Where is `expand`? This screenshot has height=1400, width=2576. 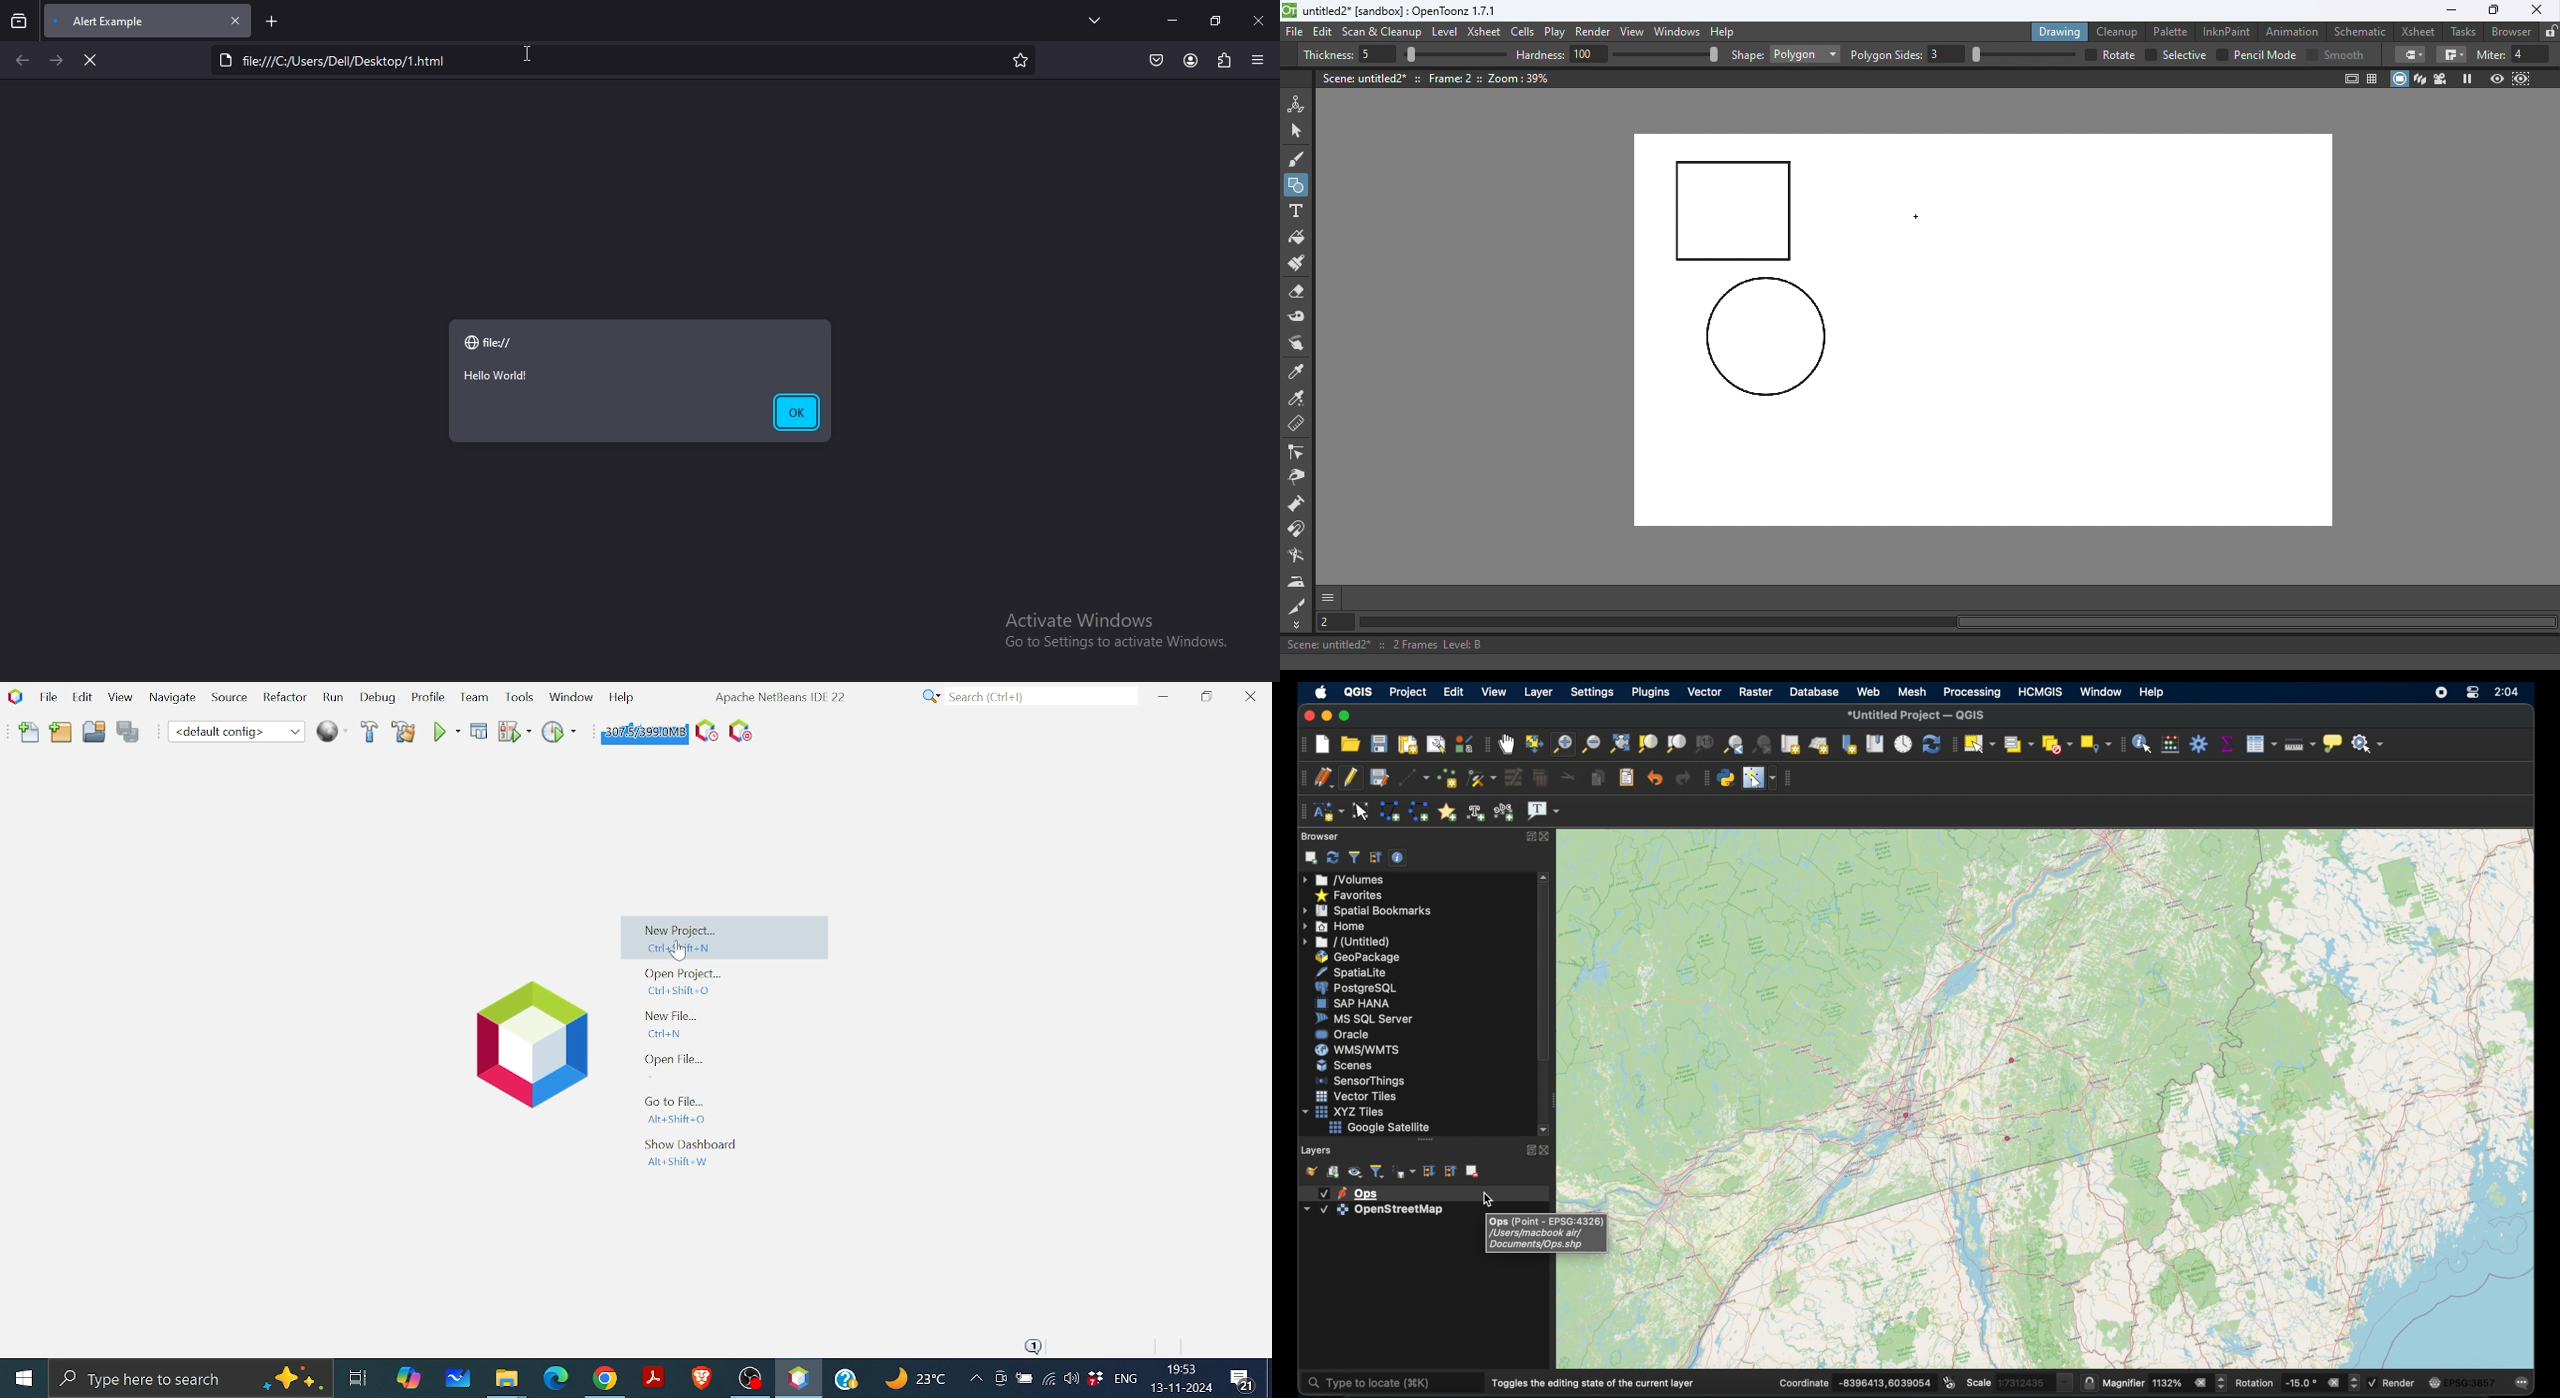
expand is located at coordinates (1529, 1151).